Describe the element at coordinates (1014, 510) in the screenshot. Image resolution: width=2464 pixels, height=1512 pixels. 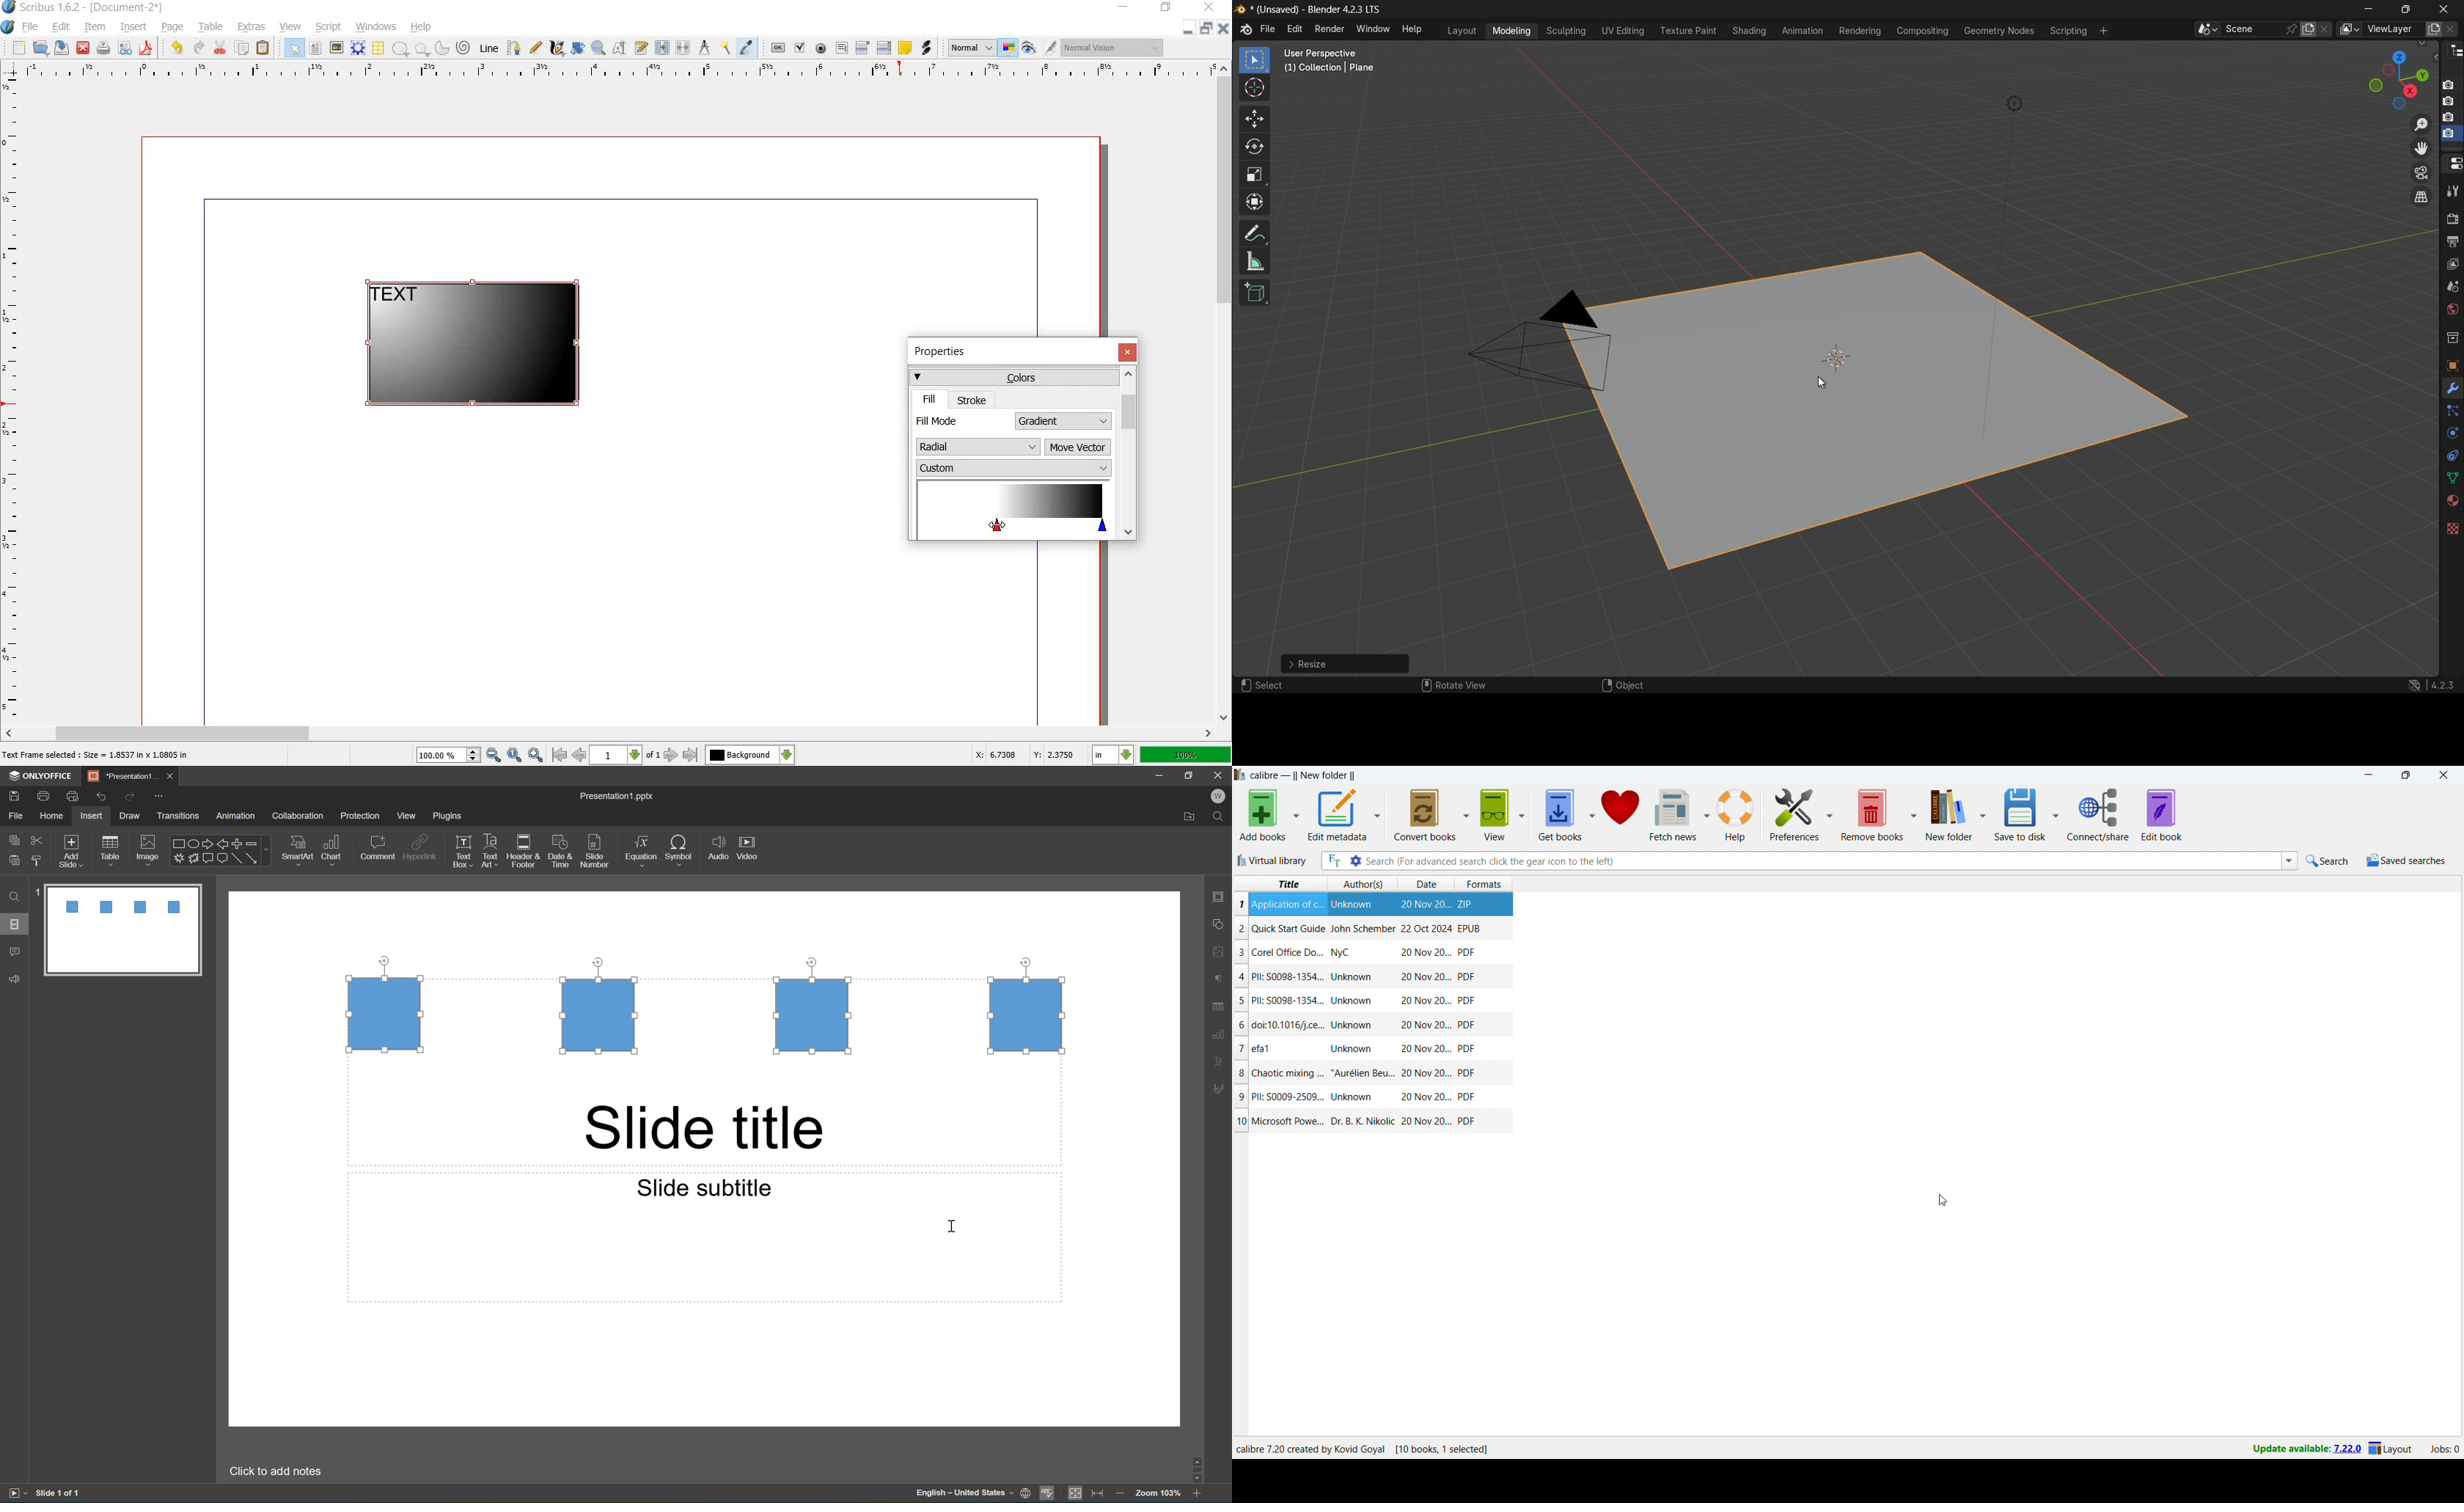
I see `color stop` at that location.